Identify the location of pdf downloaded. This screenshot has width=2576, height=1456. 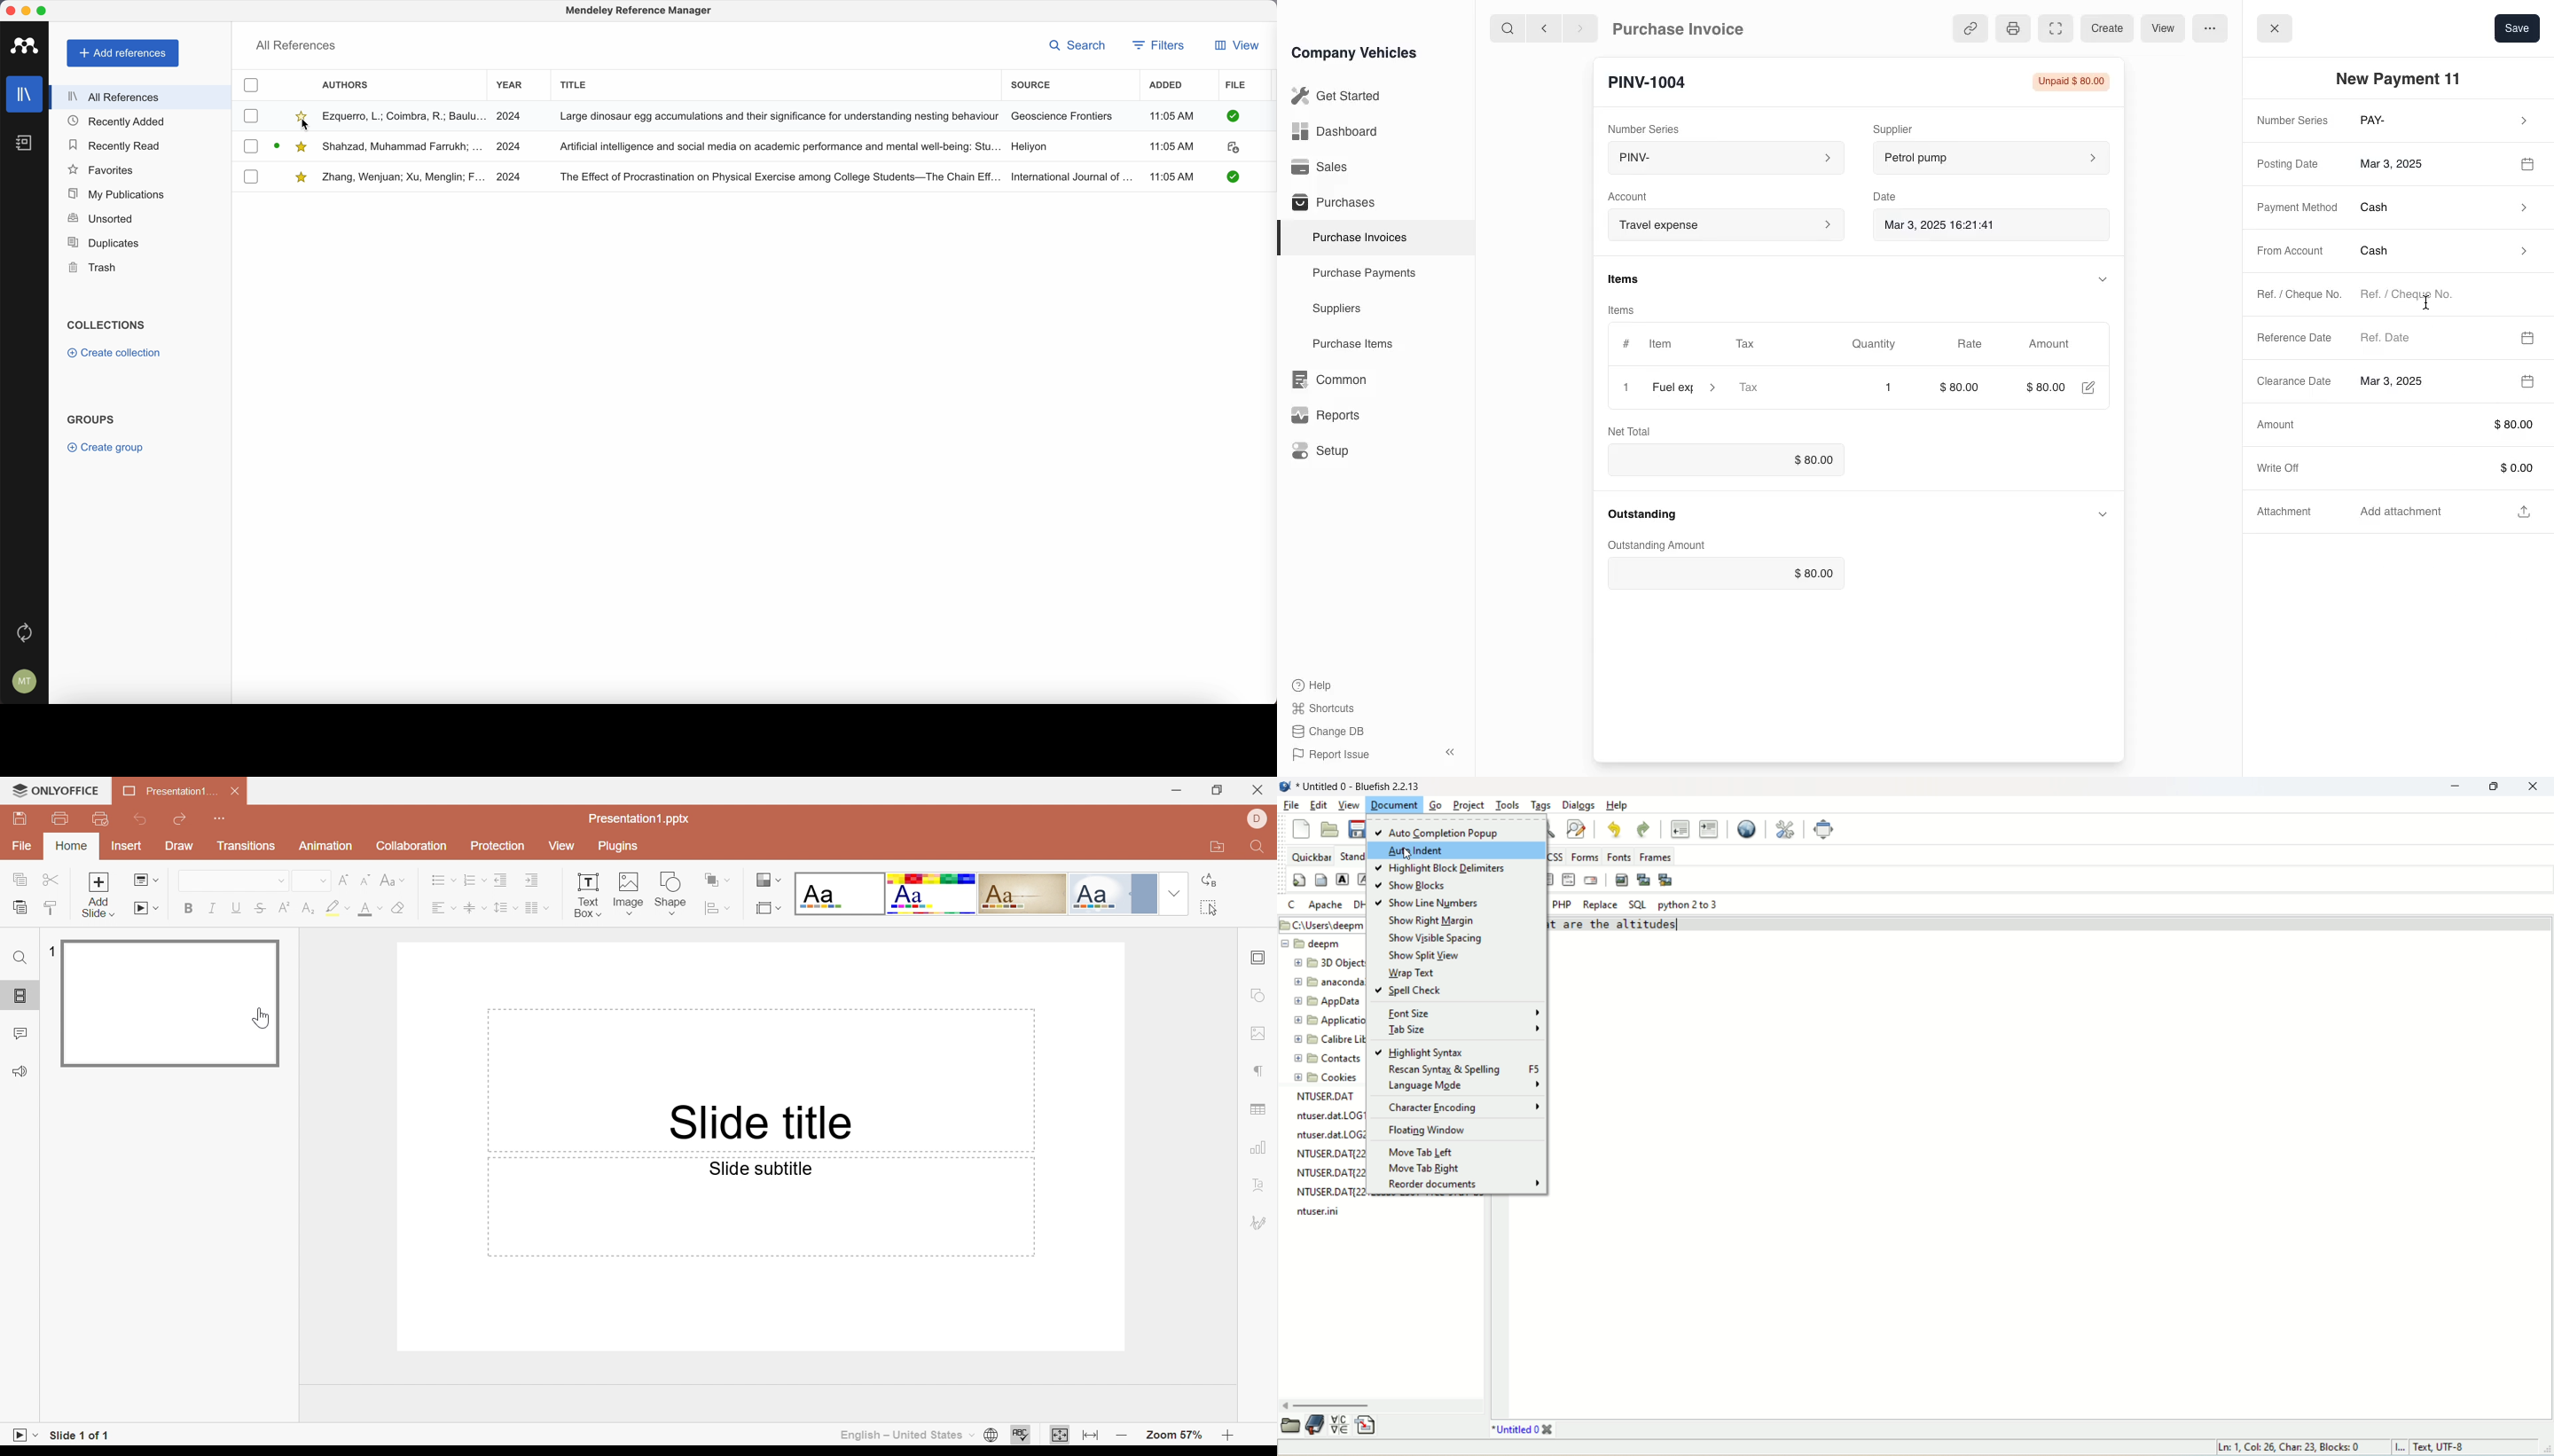
(1228, 177).